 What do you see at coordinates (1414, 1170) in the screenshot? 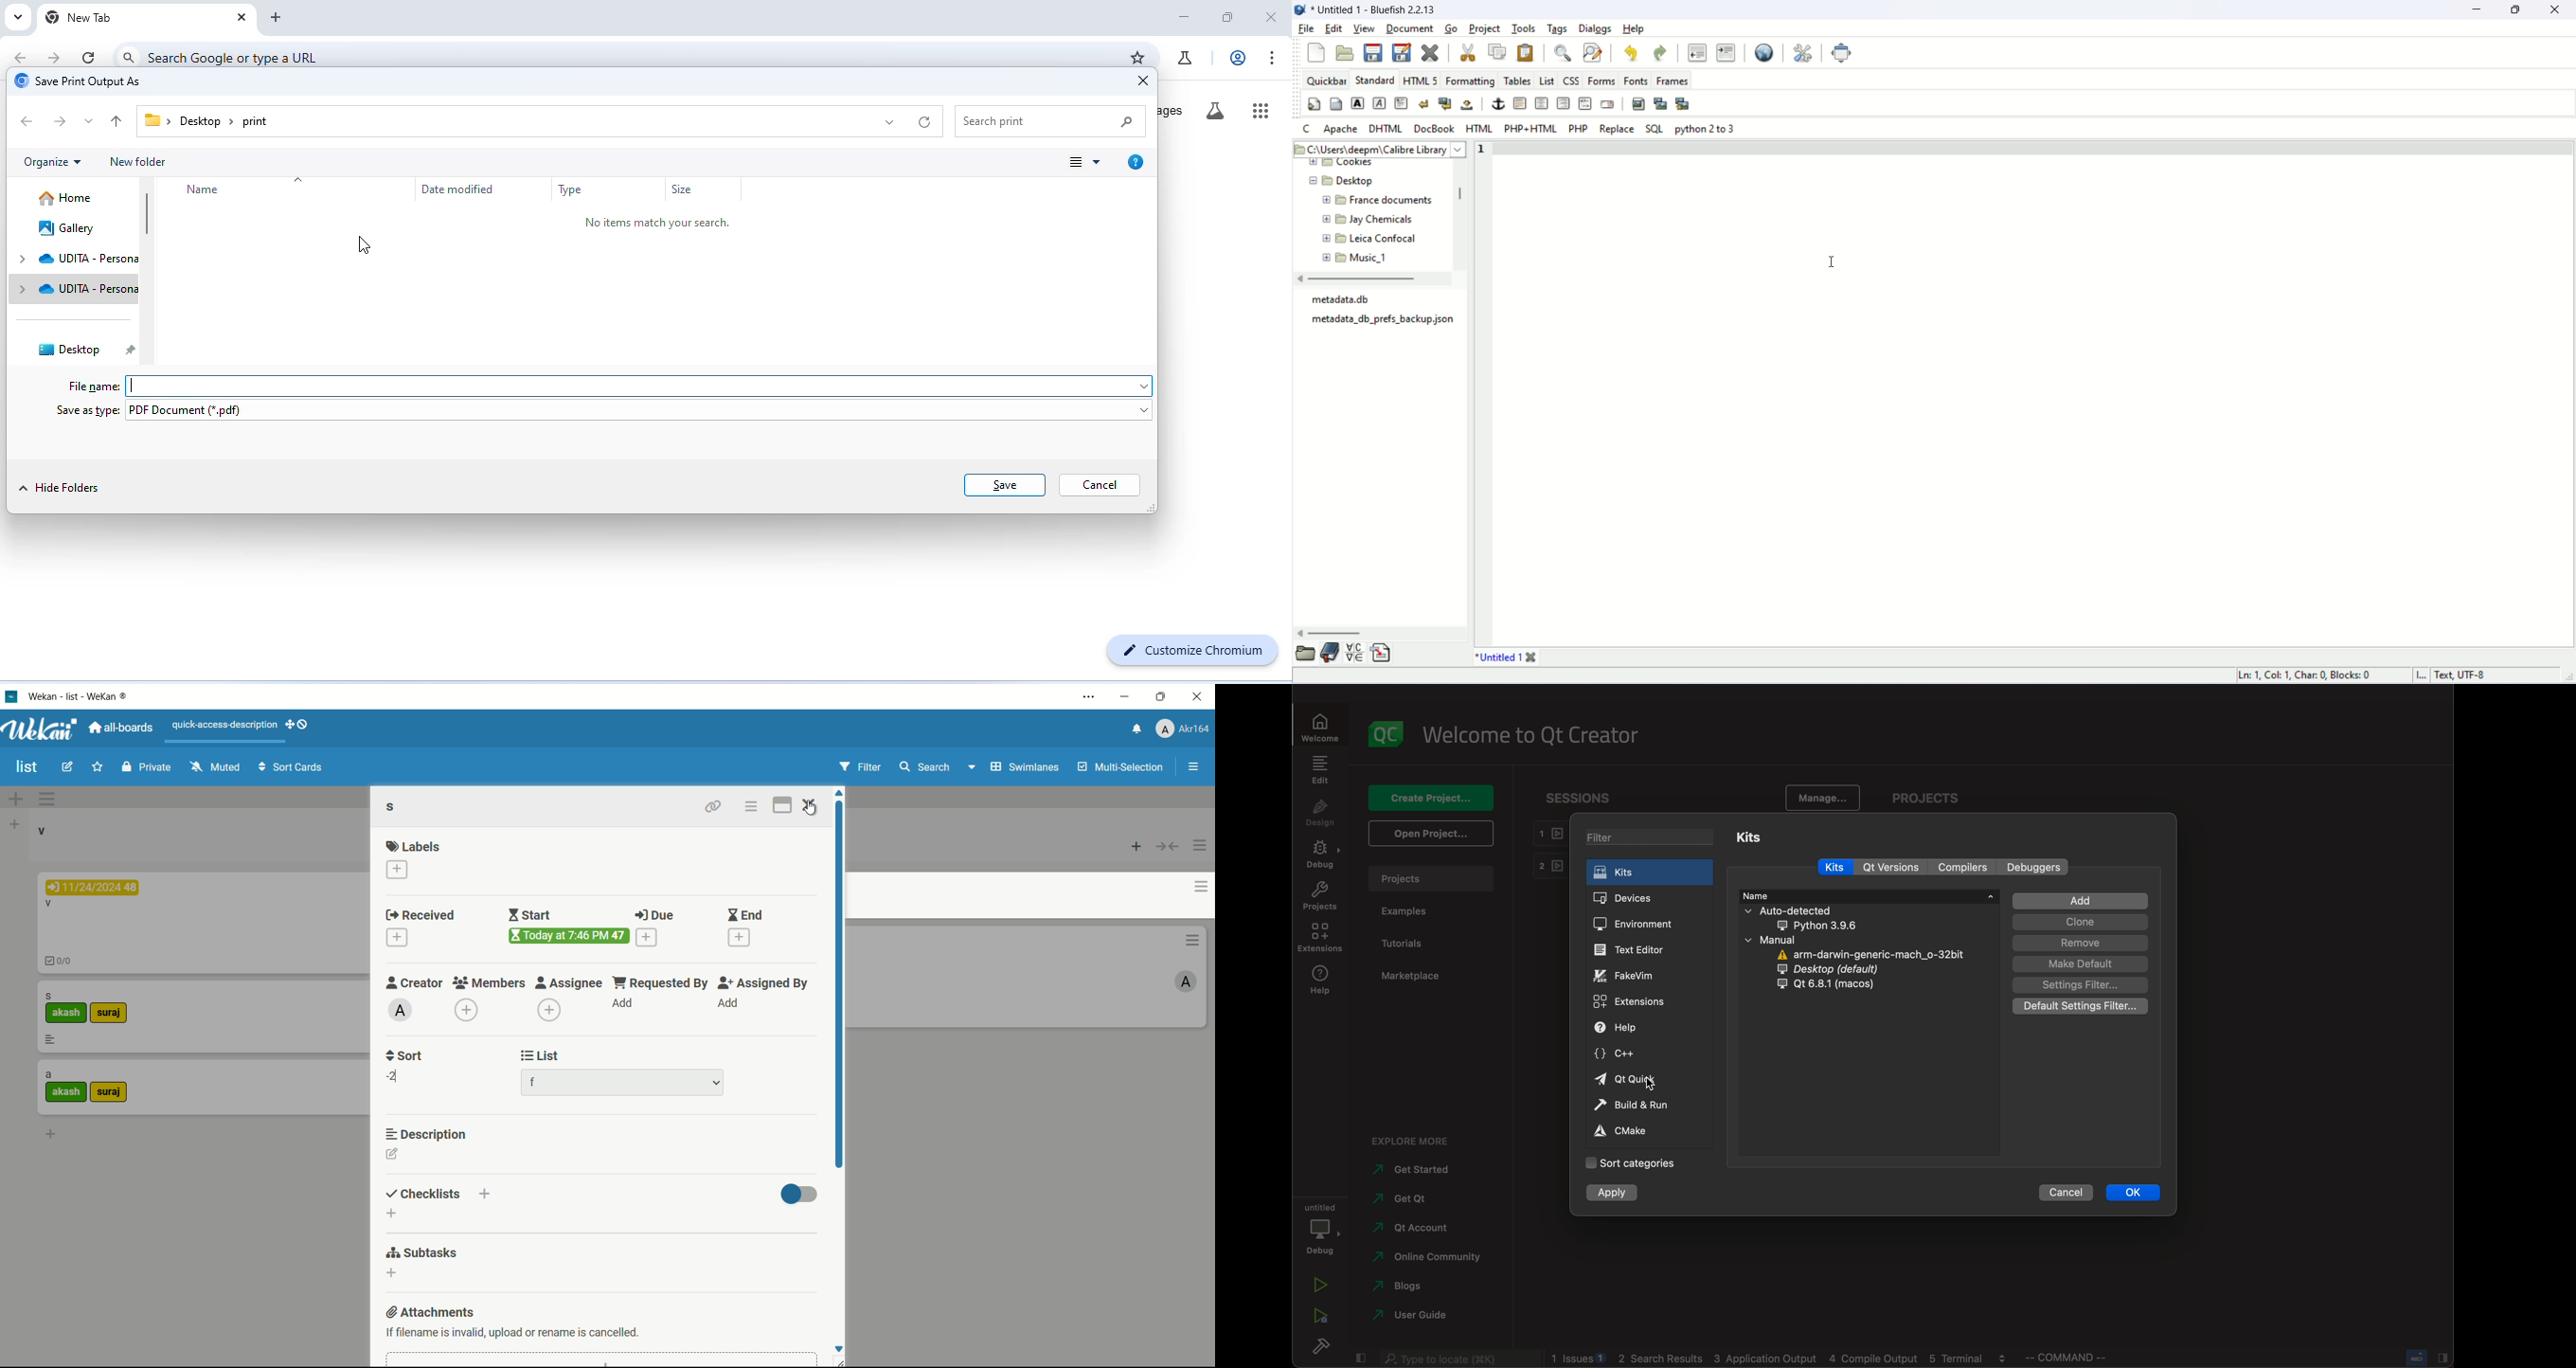
I see `started` at bounding box center [1414, 1170].